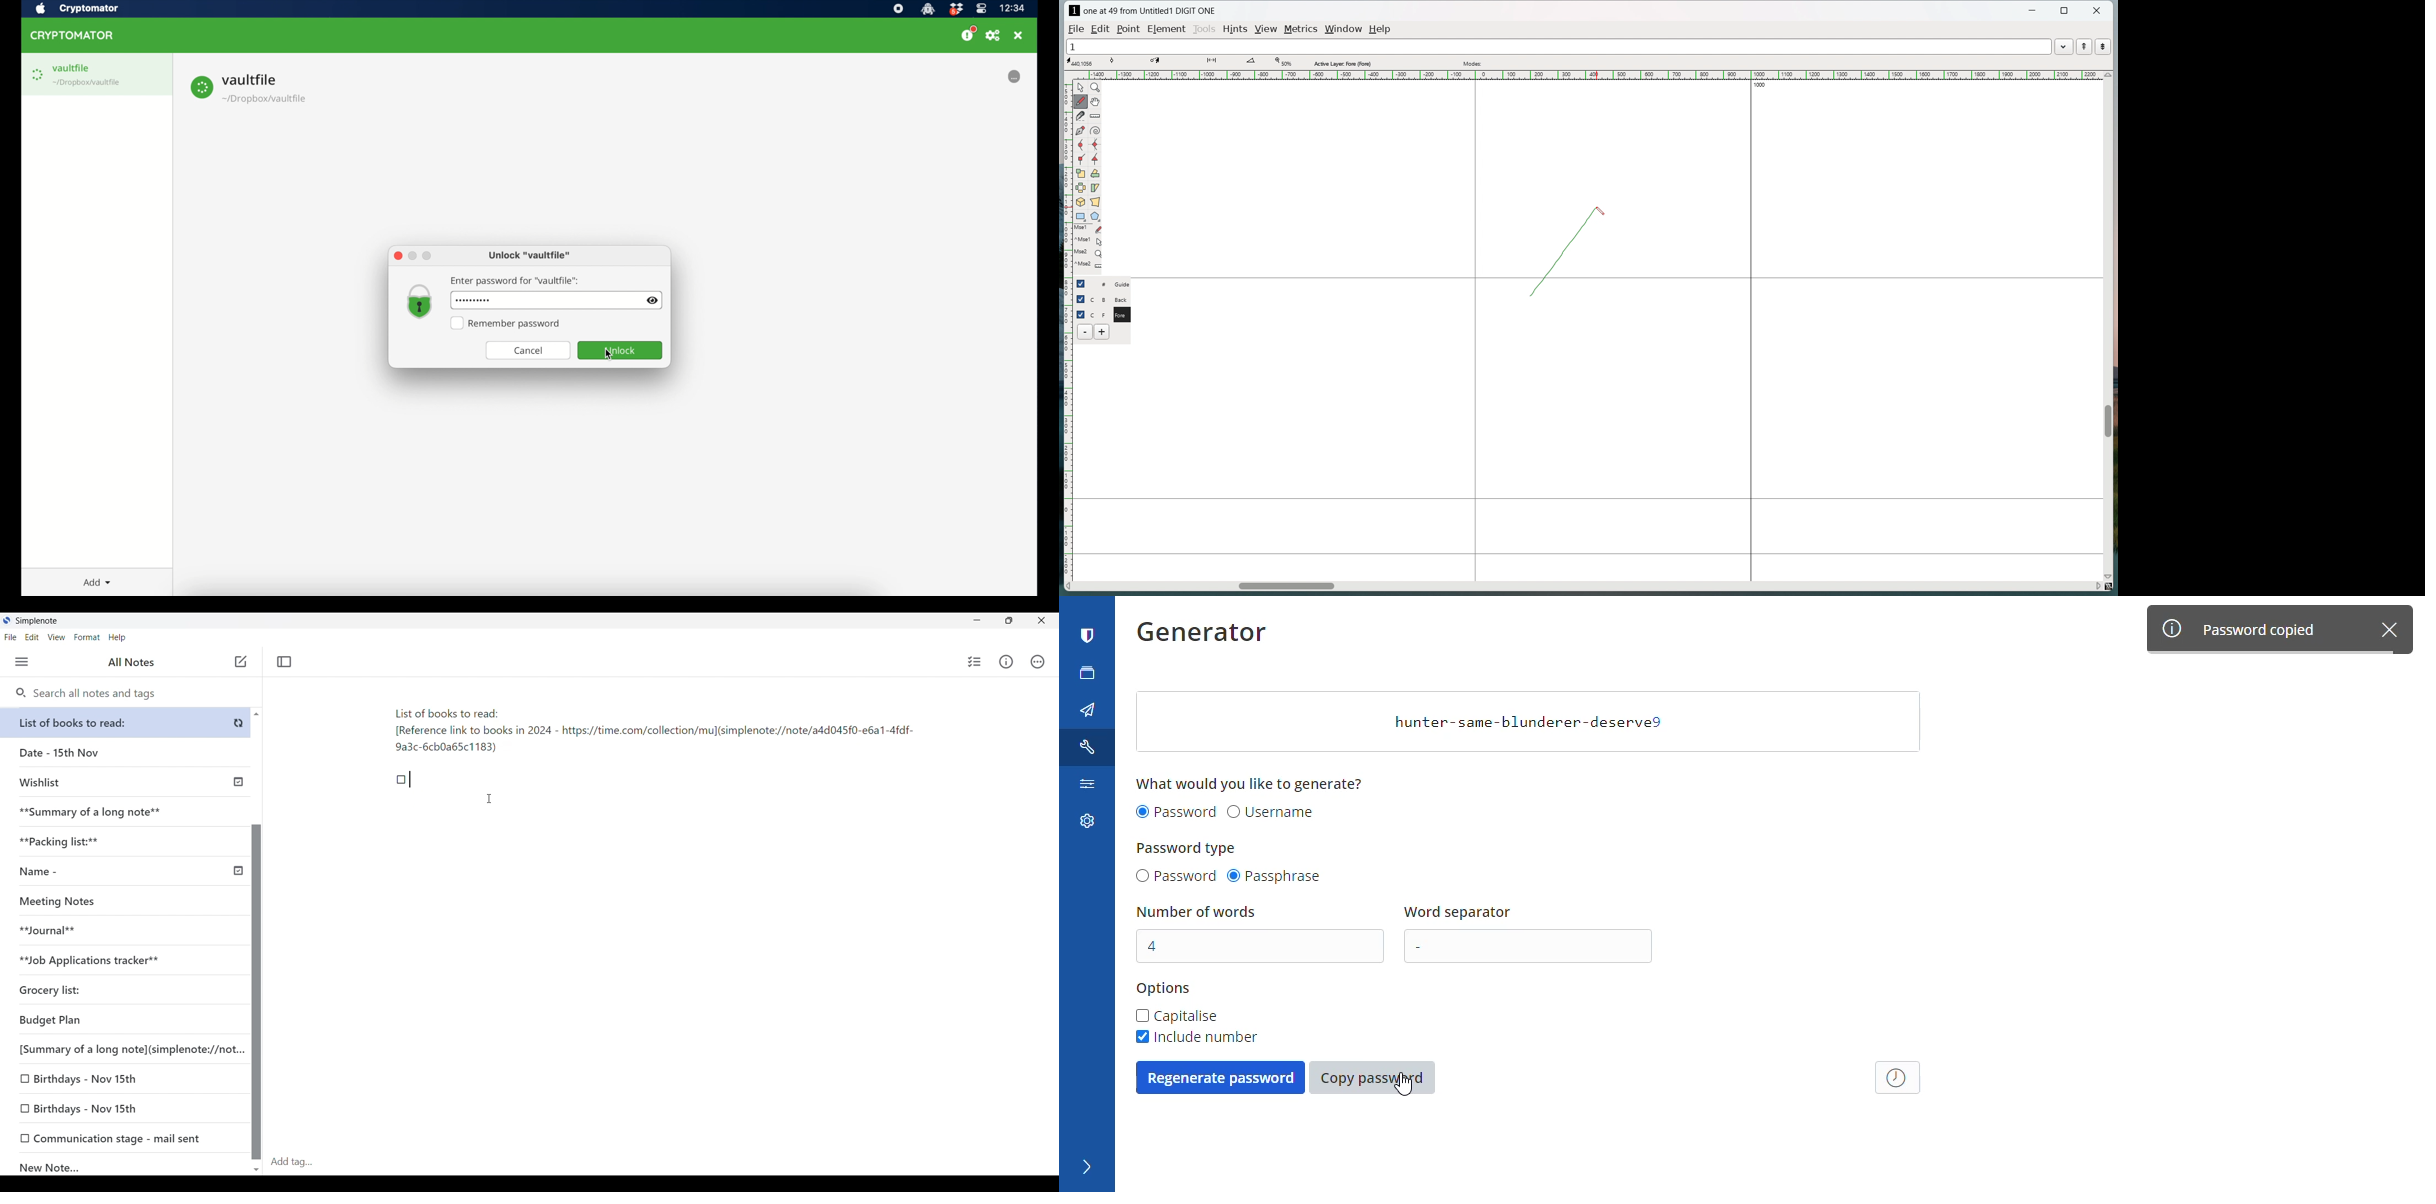 The height and width of the screenshot is (1204, 2436). I want to click on add a point then drag out its control points, so click(1081, 130).